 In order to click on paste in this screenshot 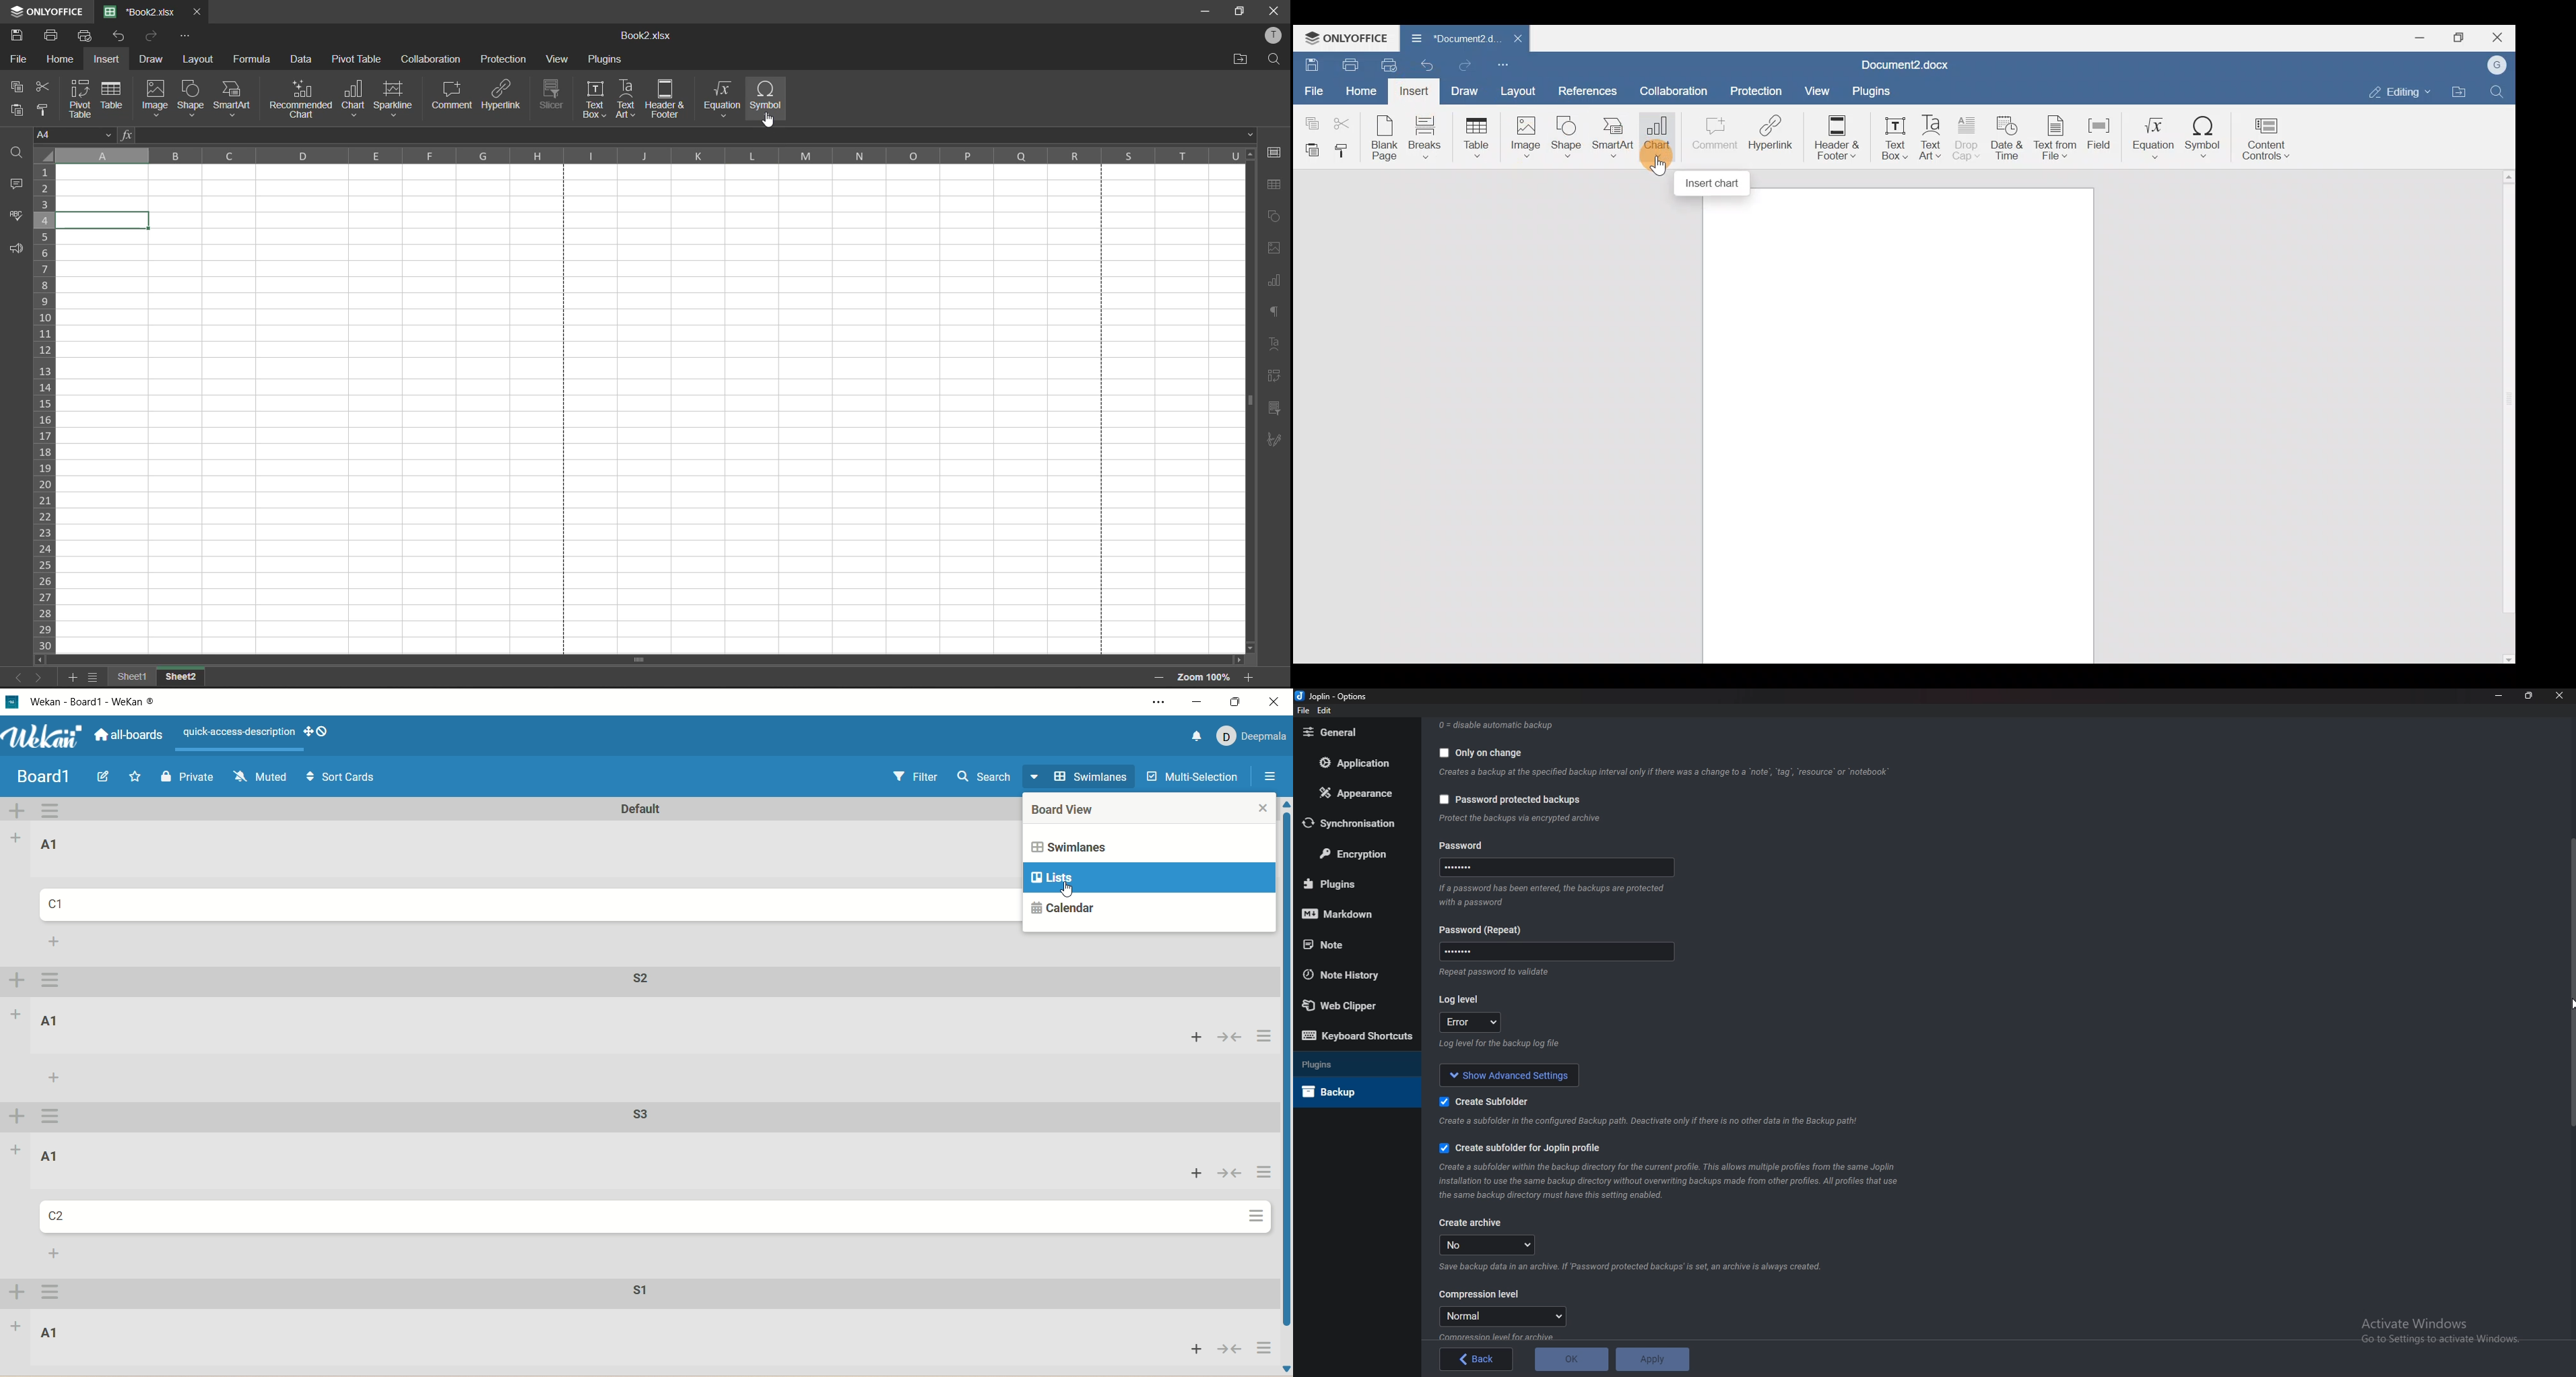, I will do `click(16, 111)`.